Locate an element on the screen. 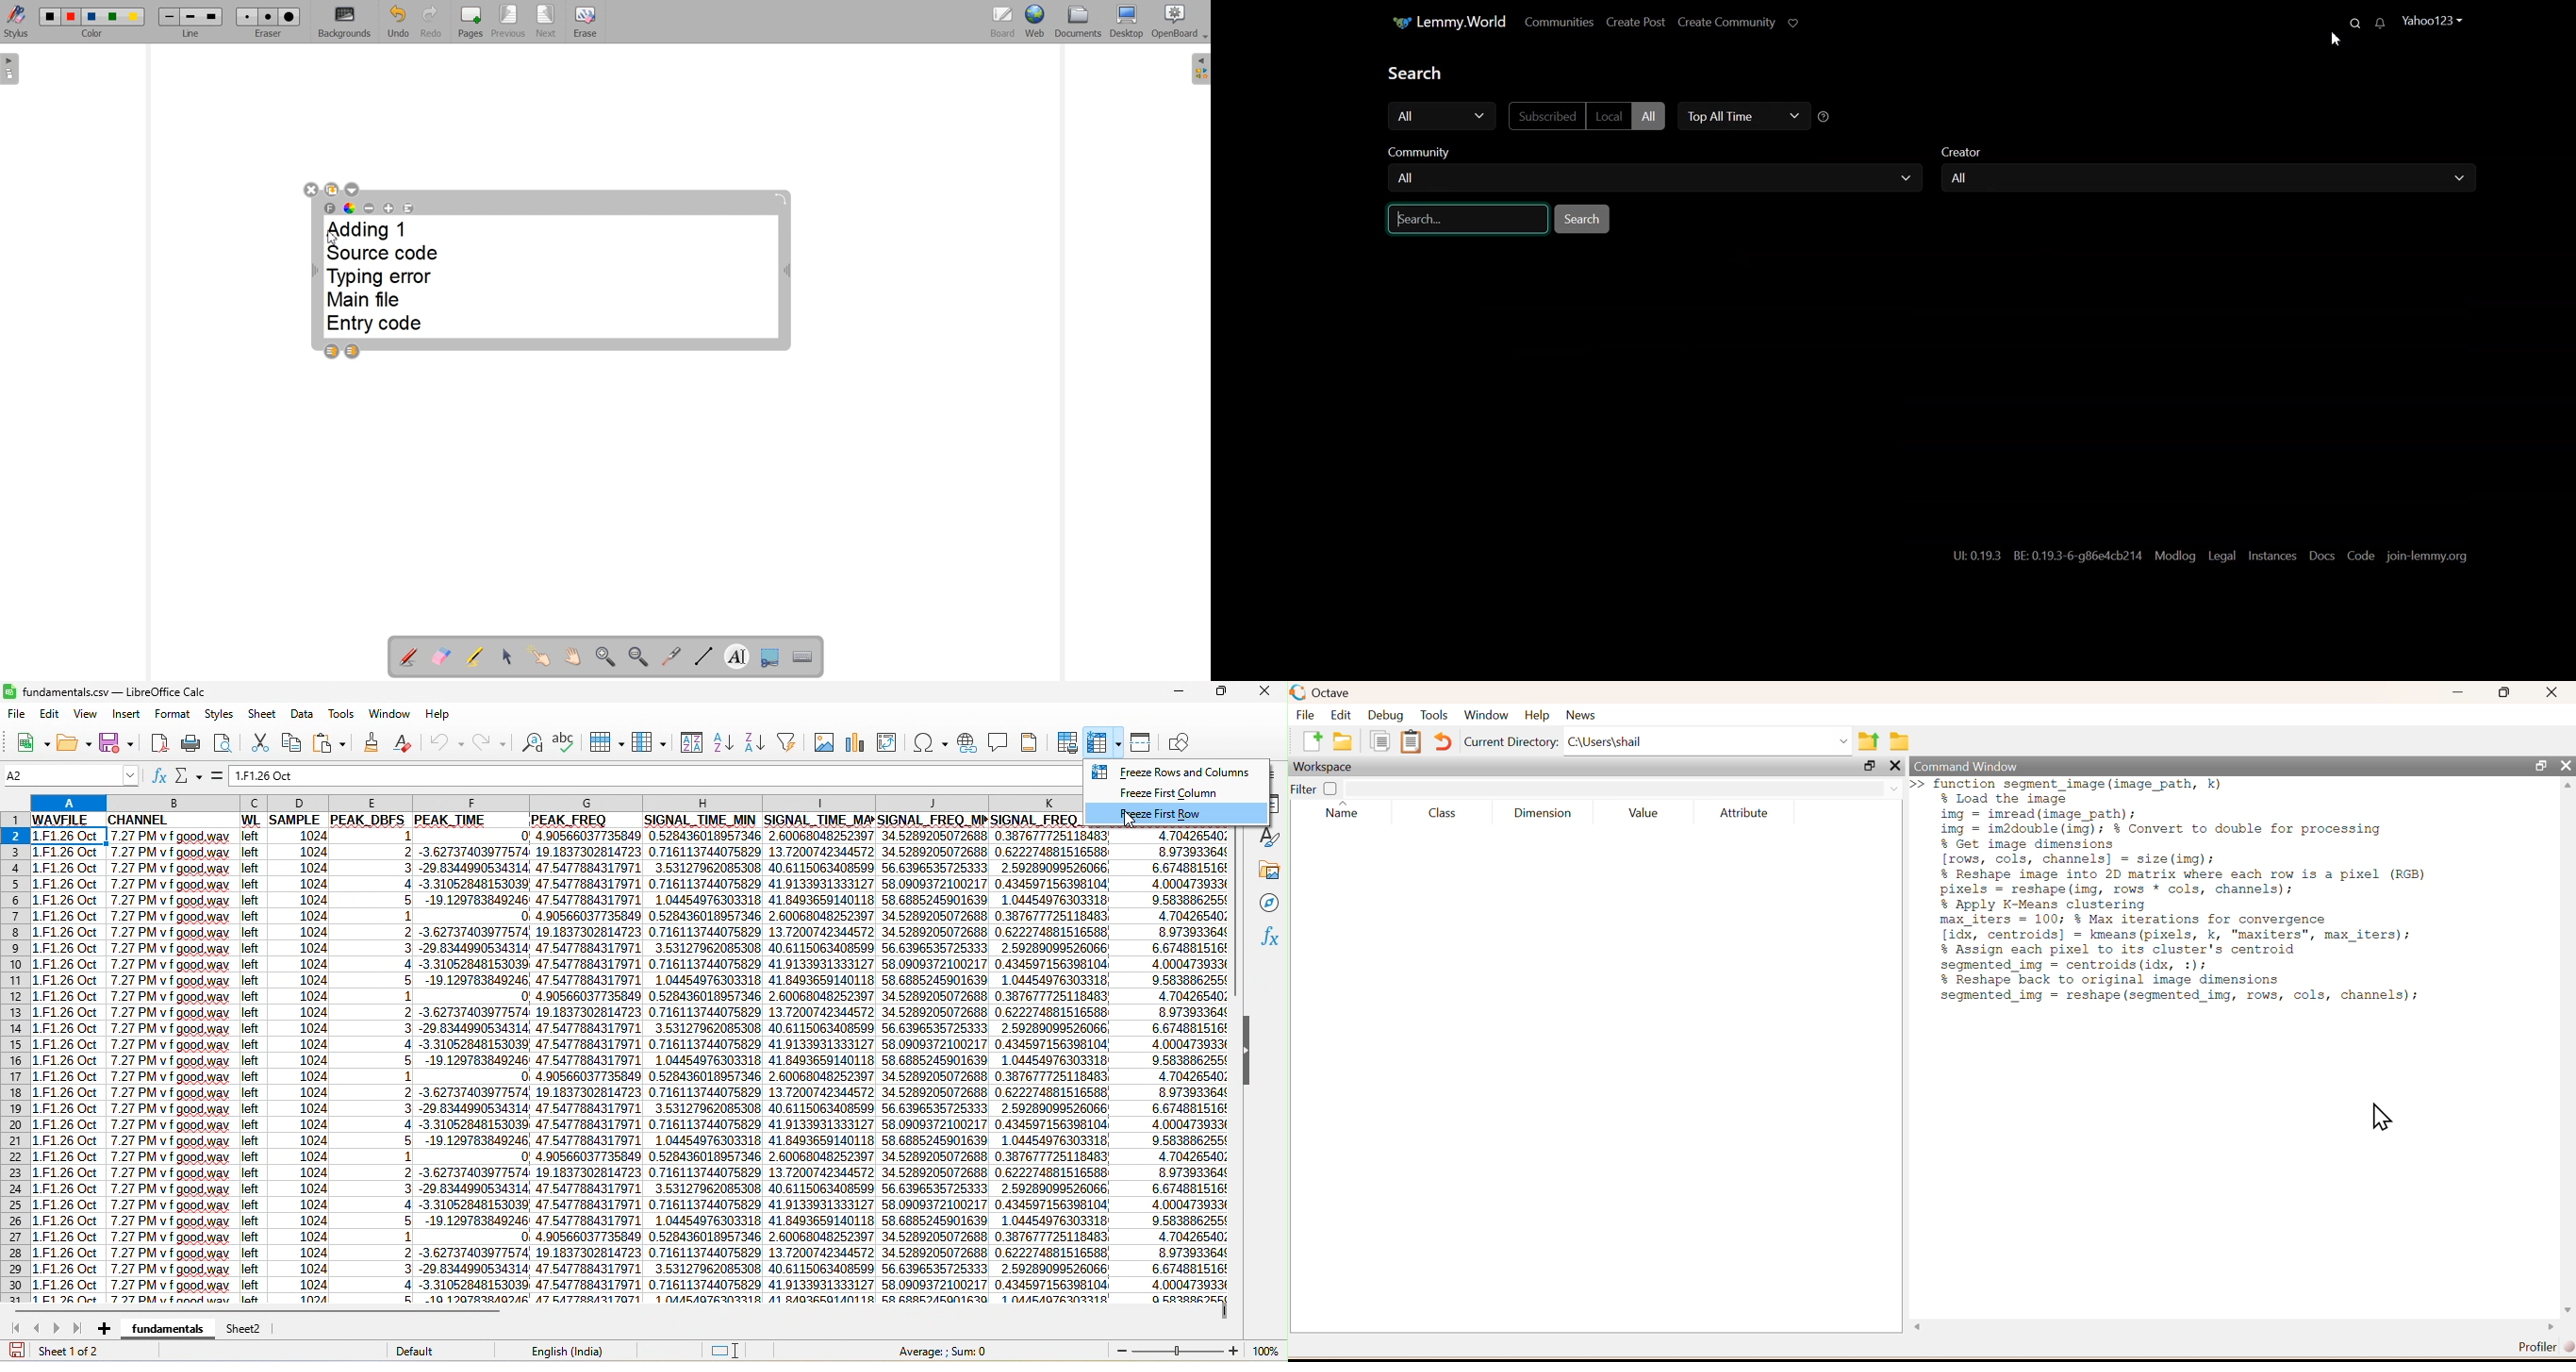 This screenshot has width=2576, height=1372. Scroll page is located at coordinates (573, 658).